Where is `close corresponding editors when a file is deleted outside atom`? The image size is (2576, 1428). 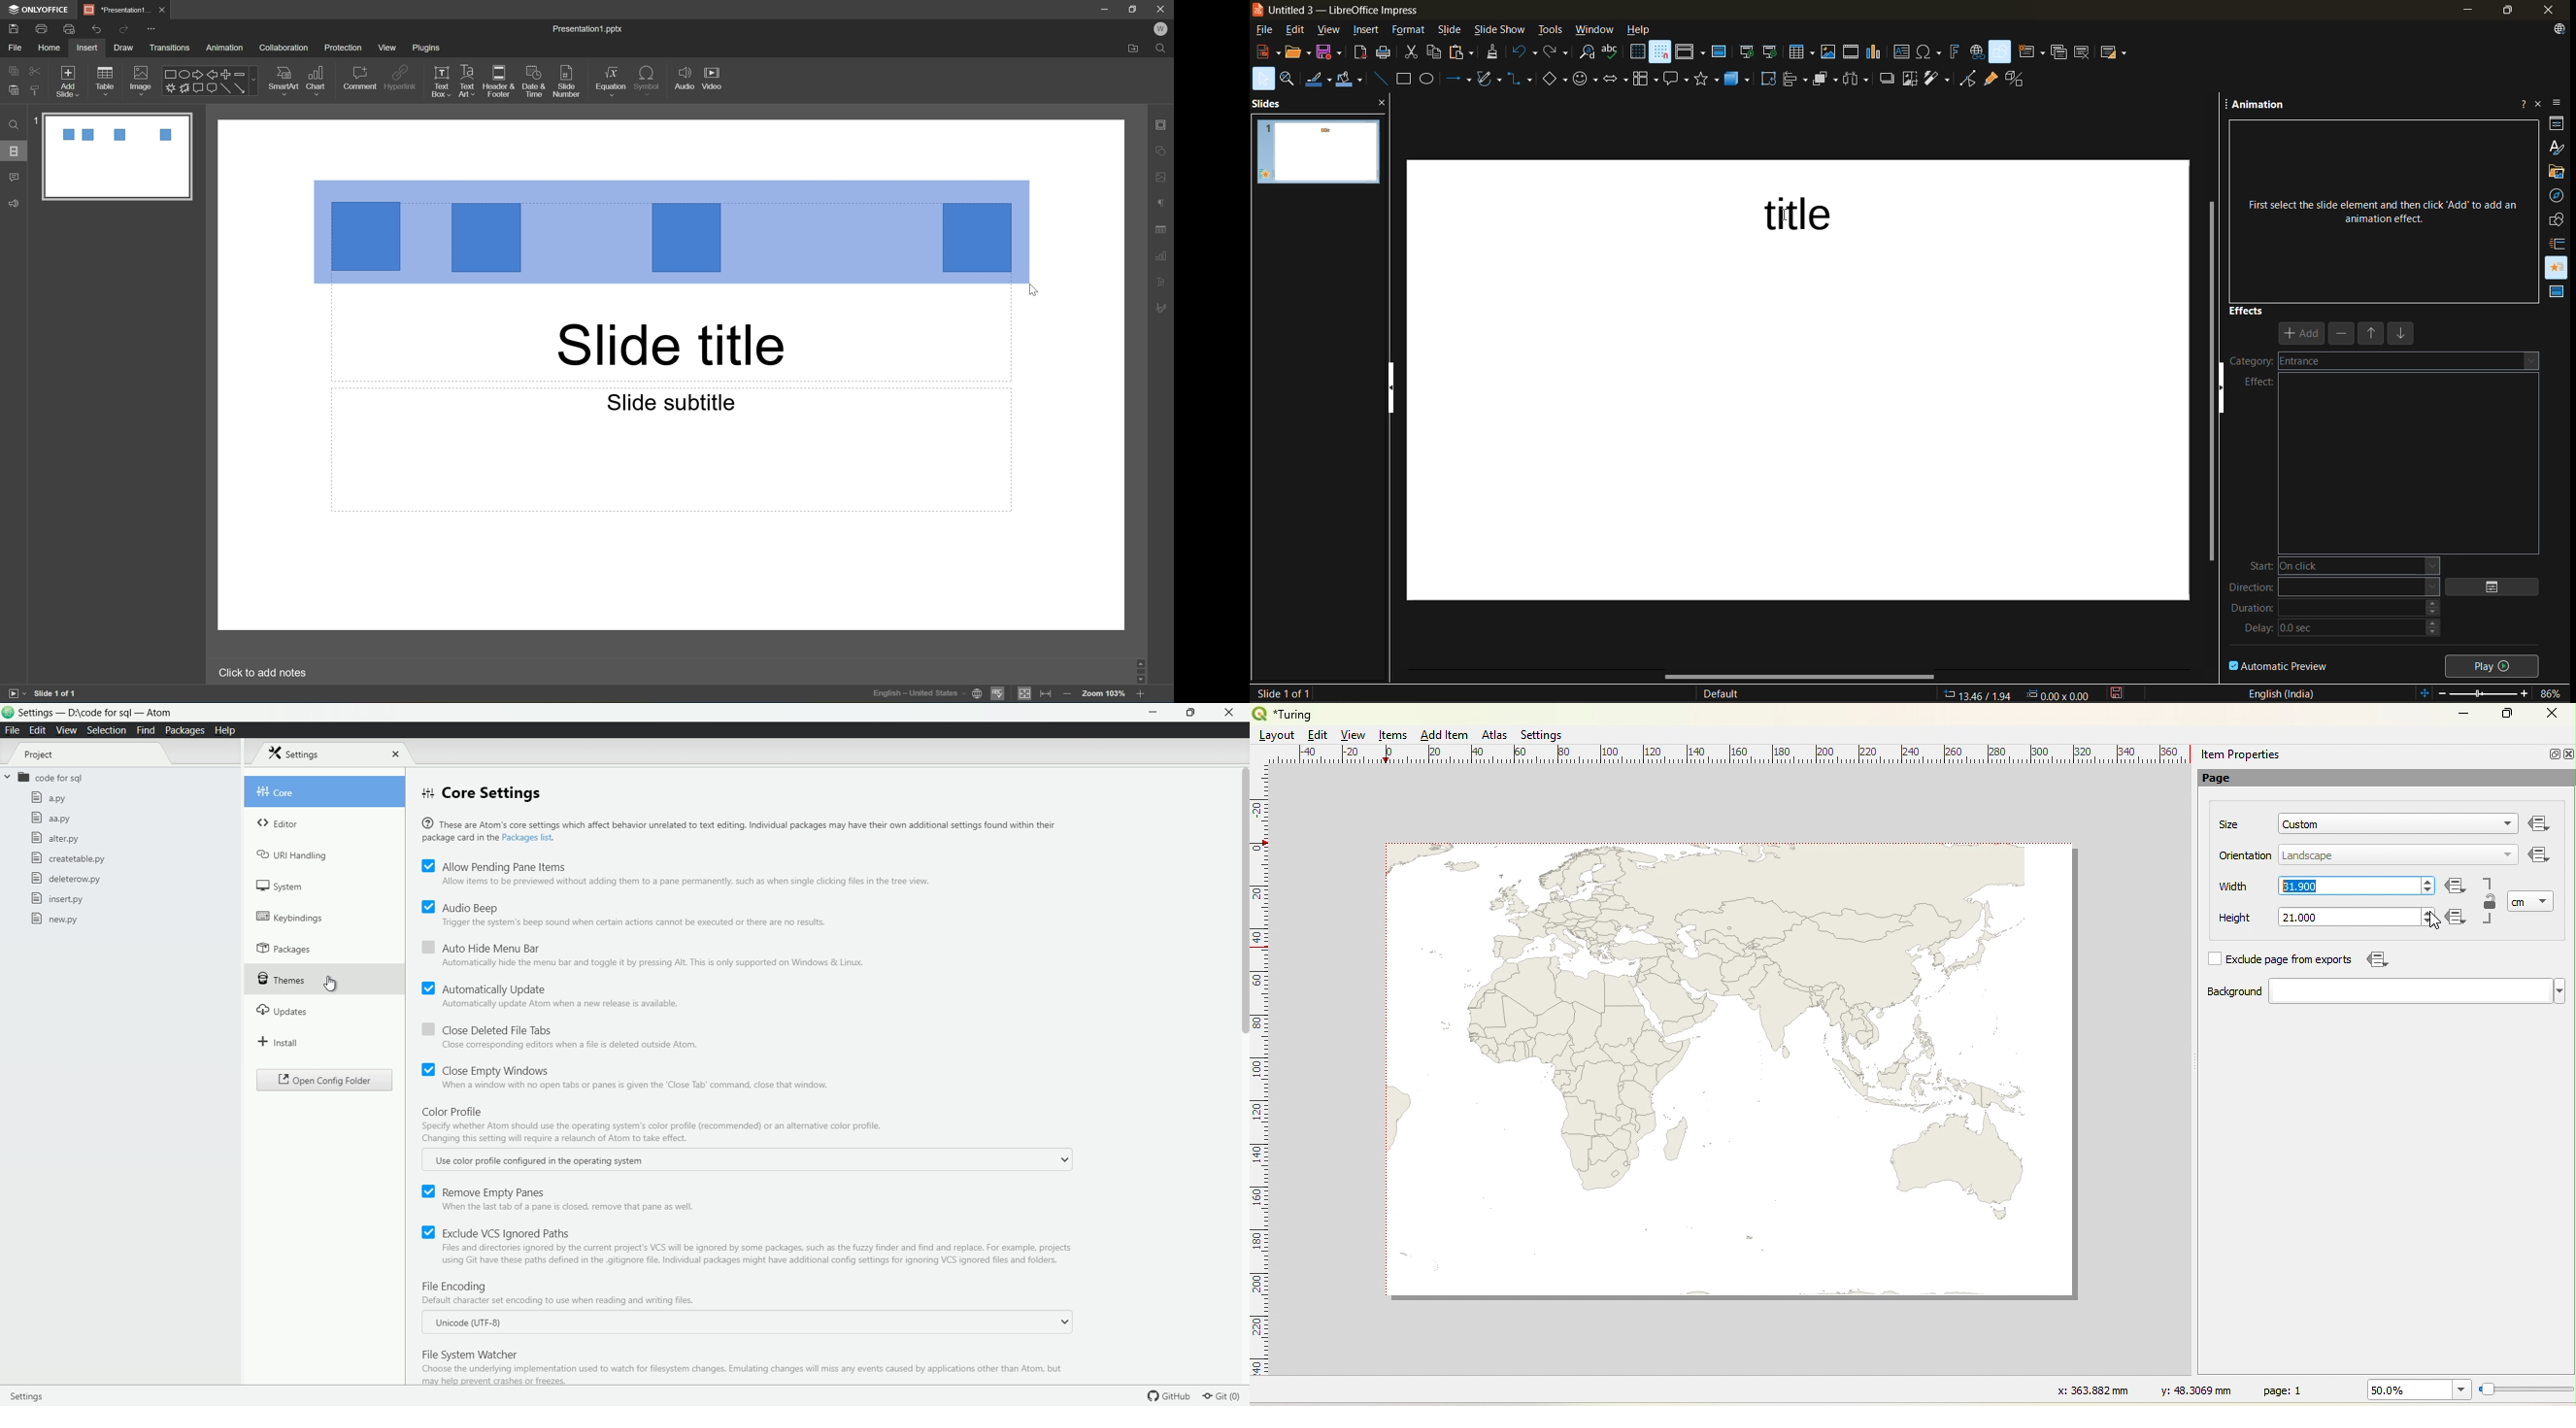
close corresponding editors when a file is deleted outside atom is located at coordinates (566, 1045).